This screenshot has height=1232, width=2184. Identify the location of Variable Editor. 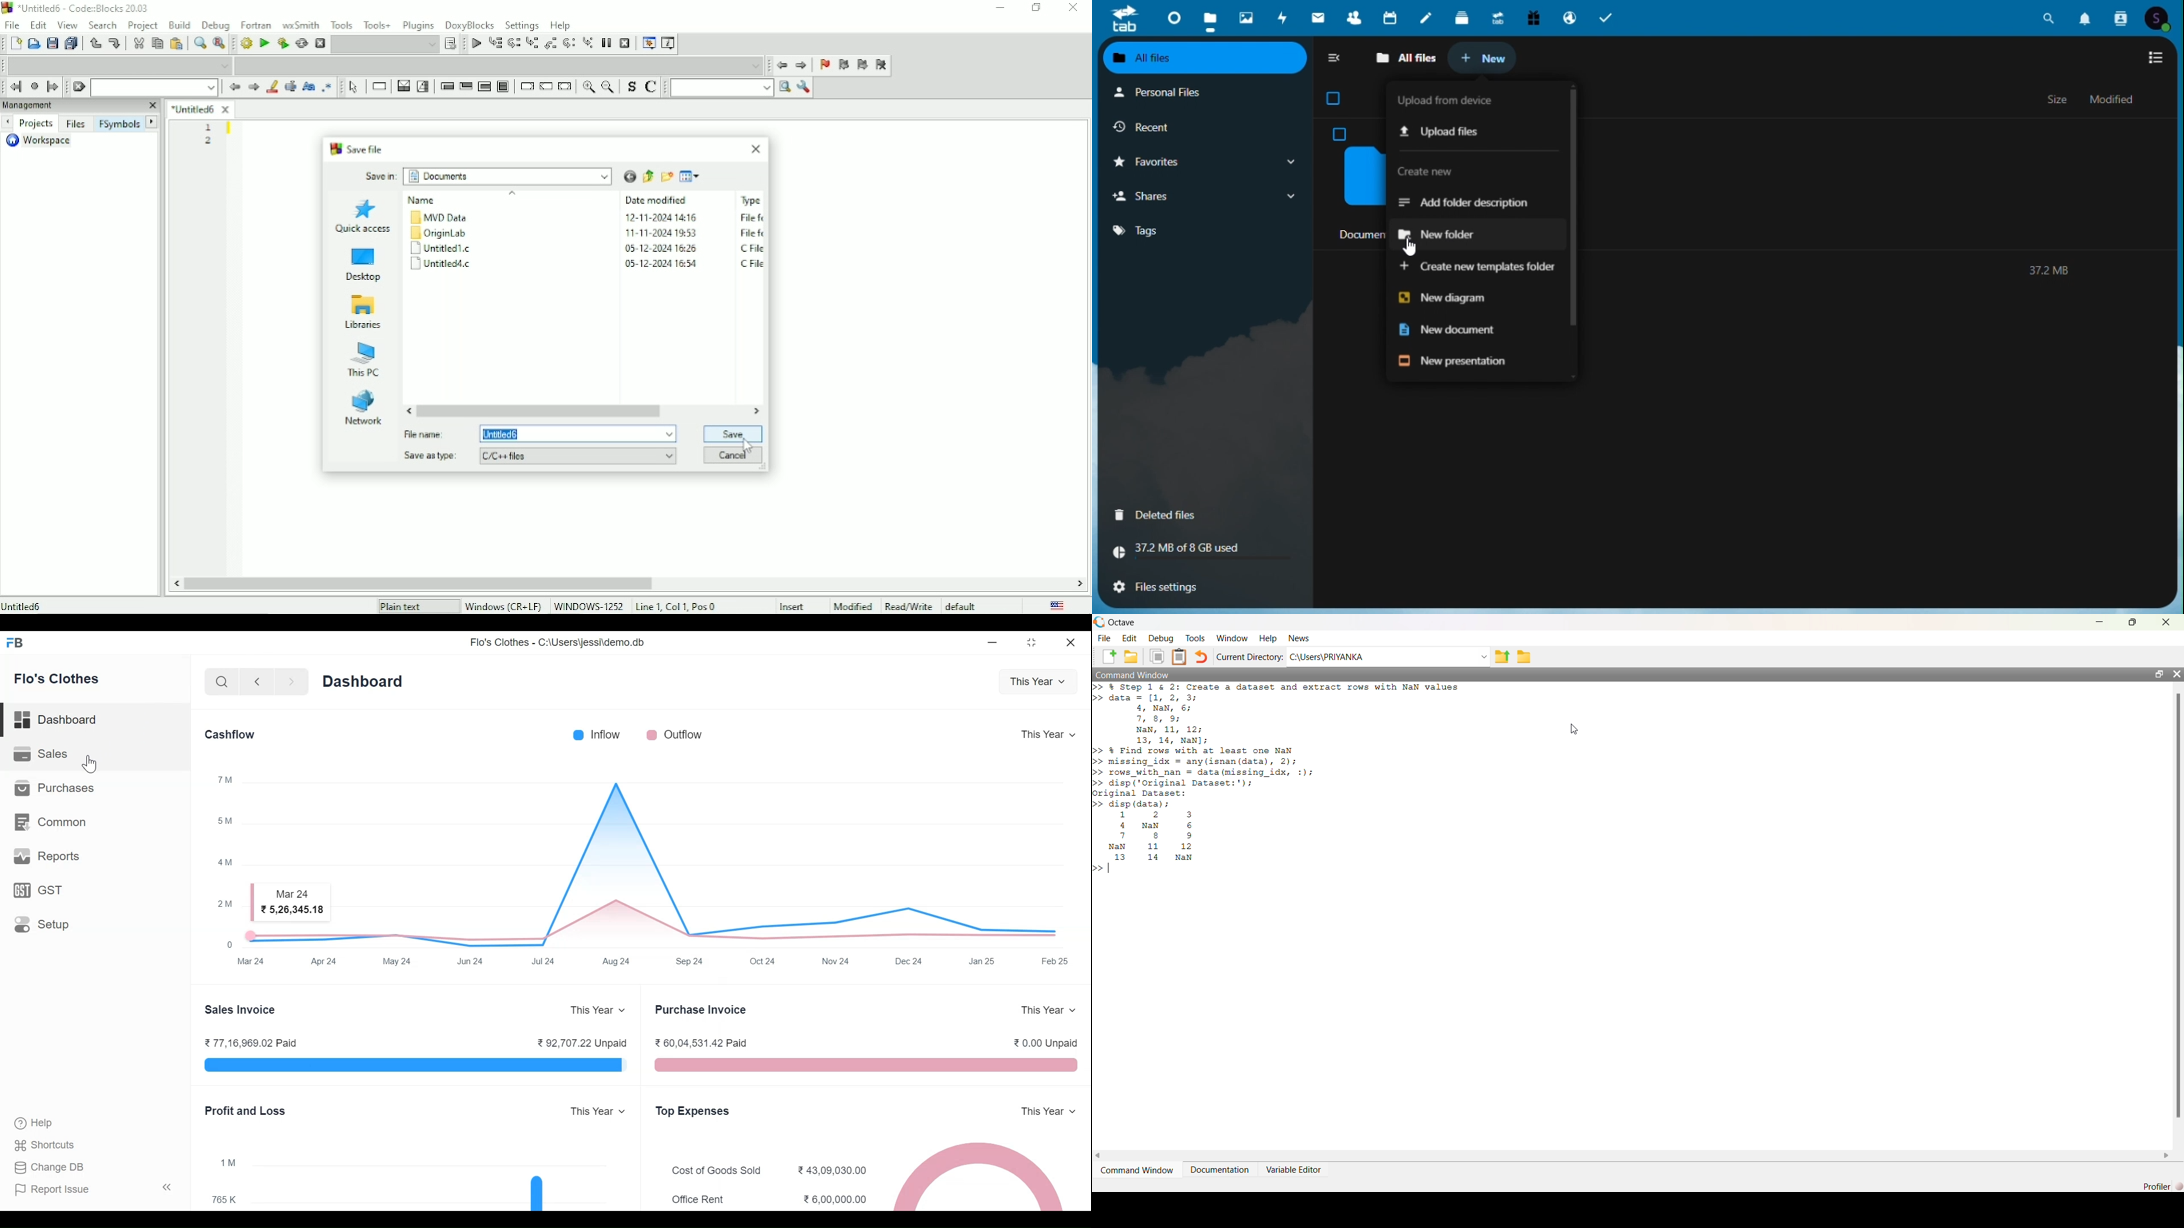
(1293, 1171).